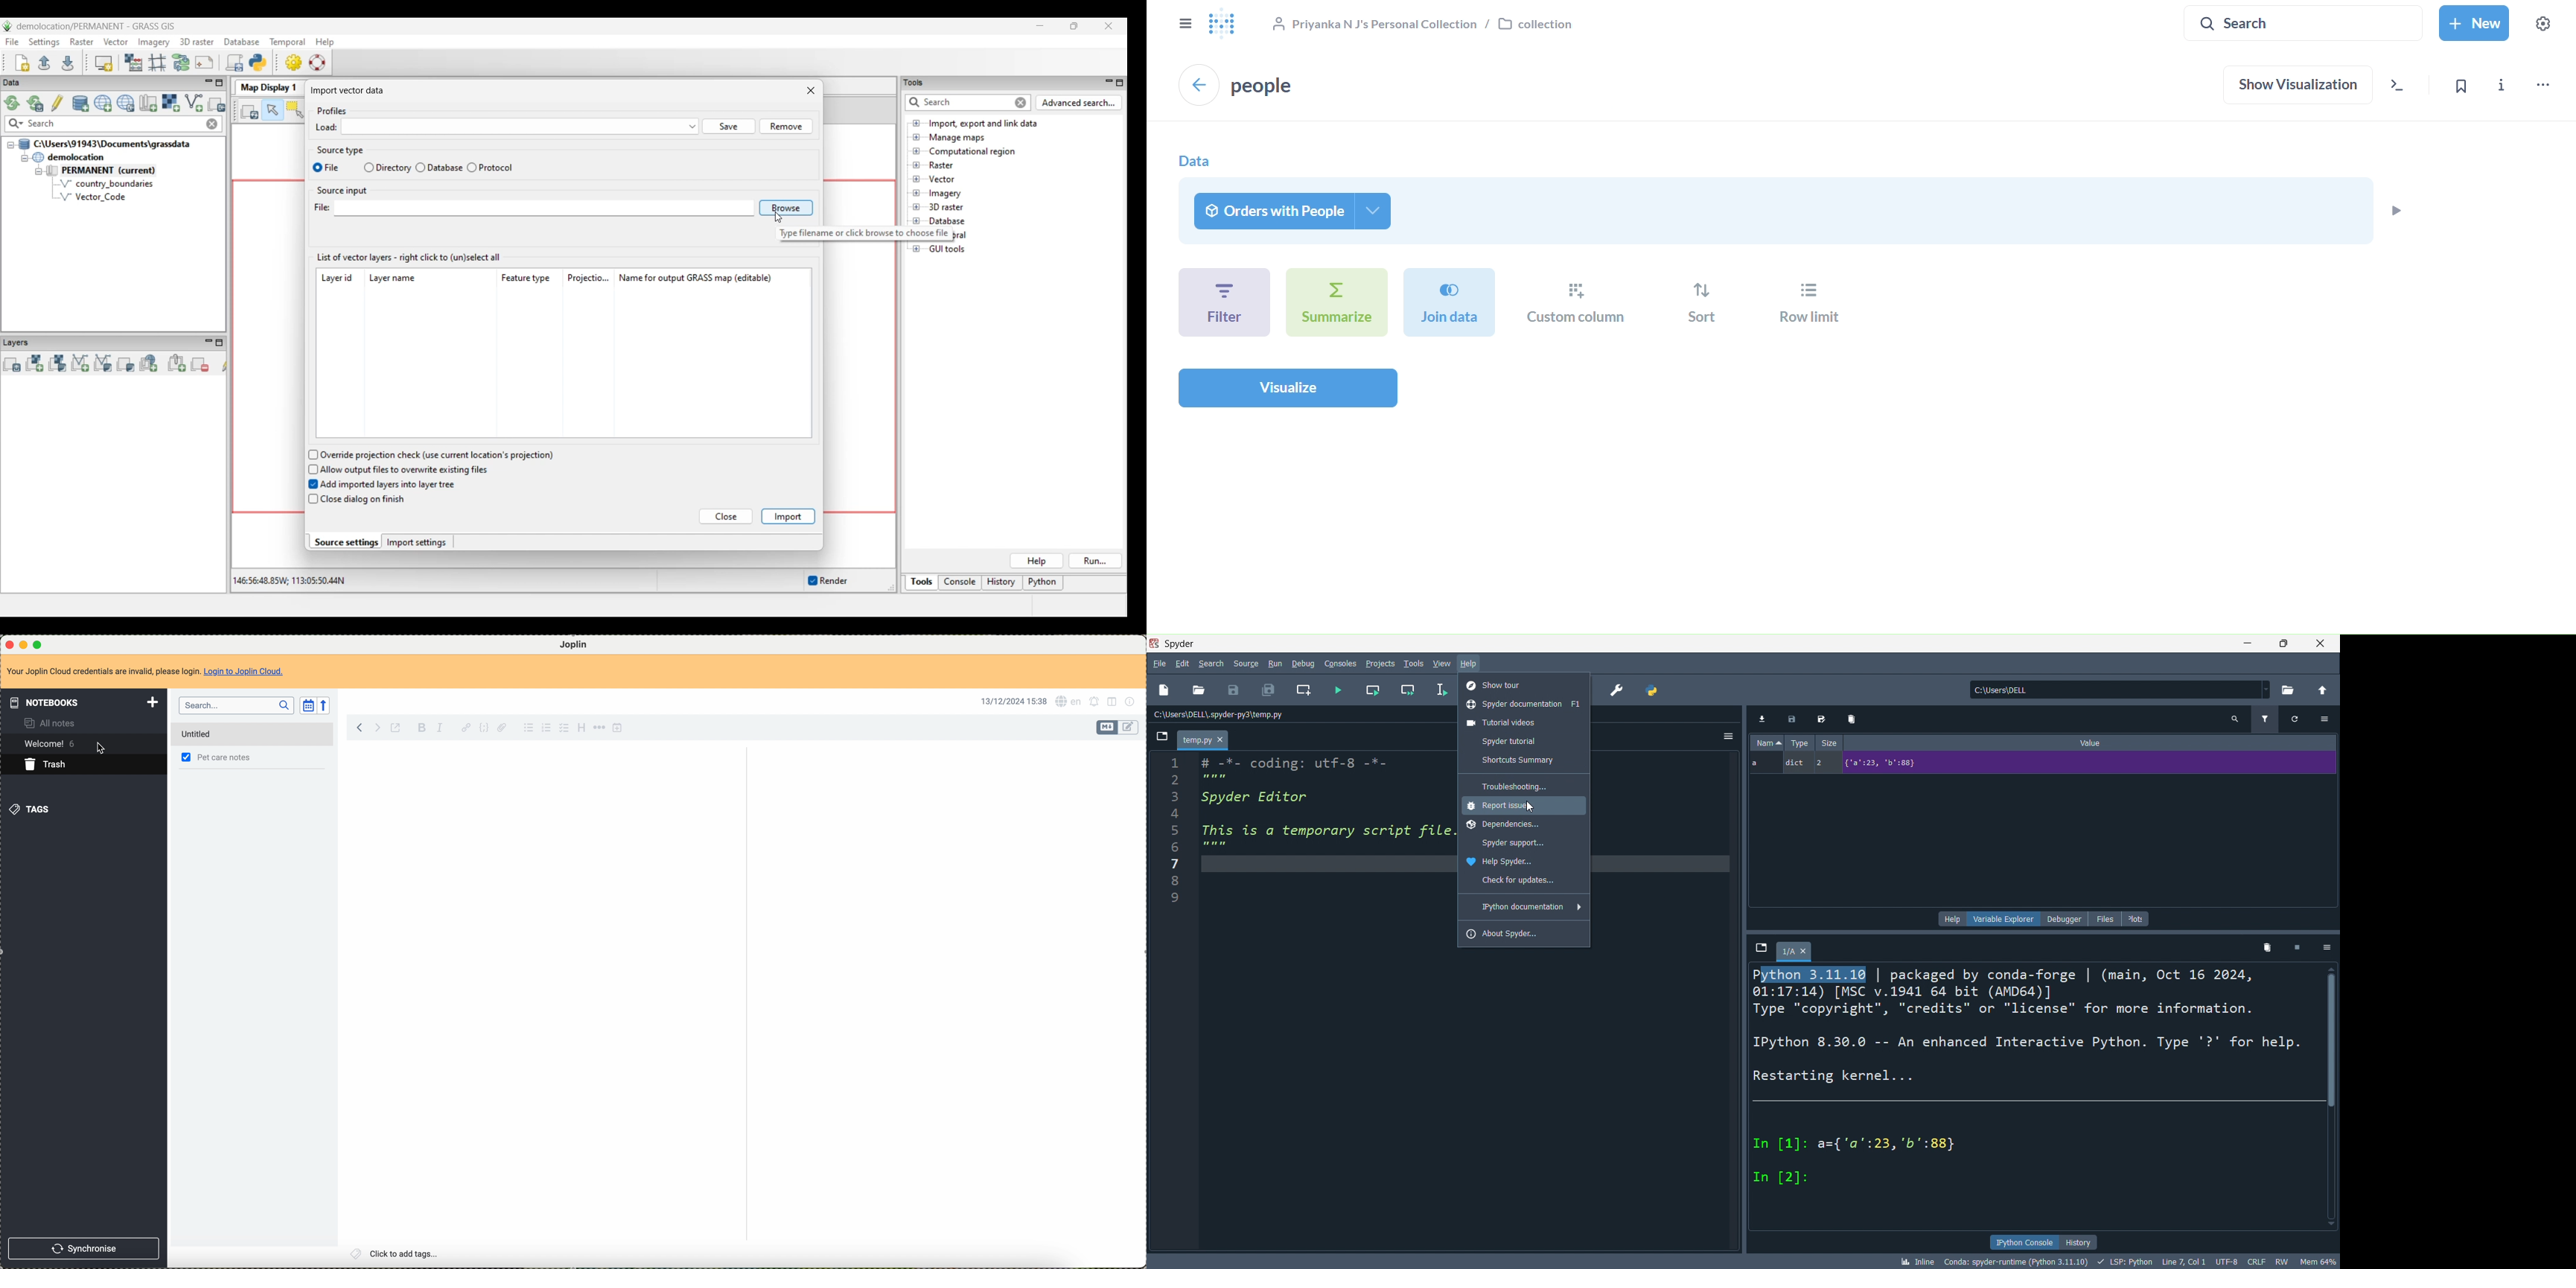  I want to click on edit, so click(1181, 664).